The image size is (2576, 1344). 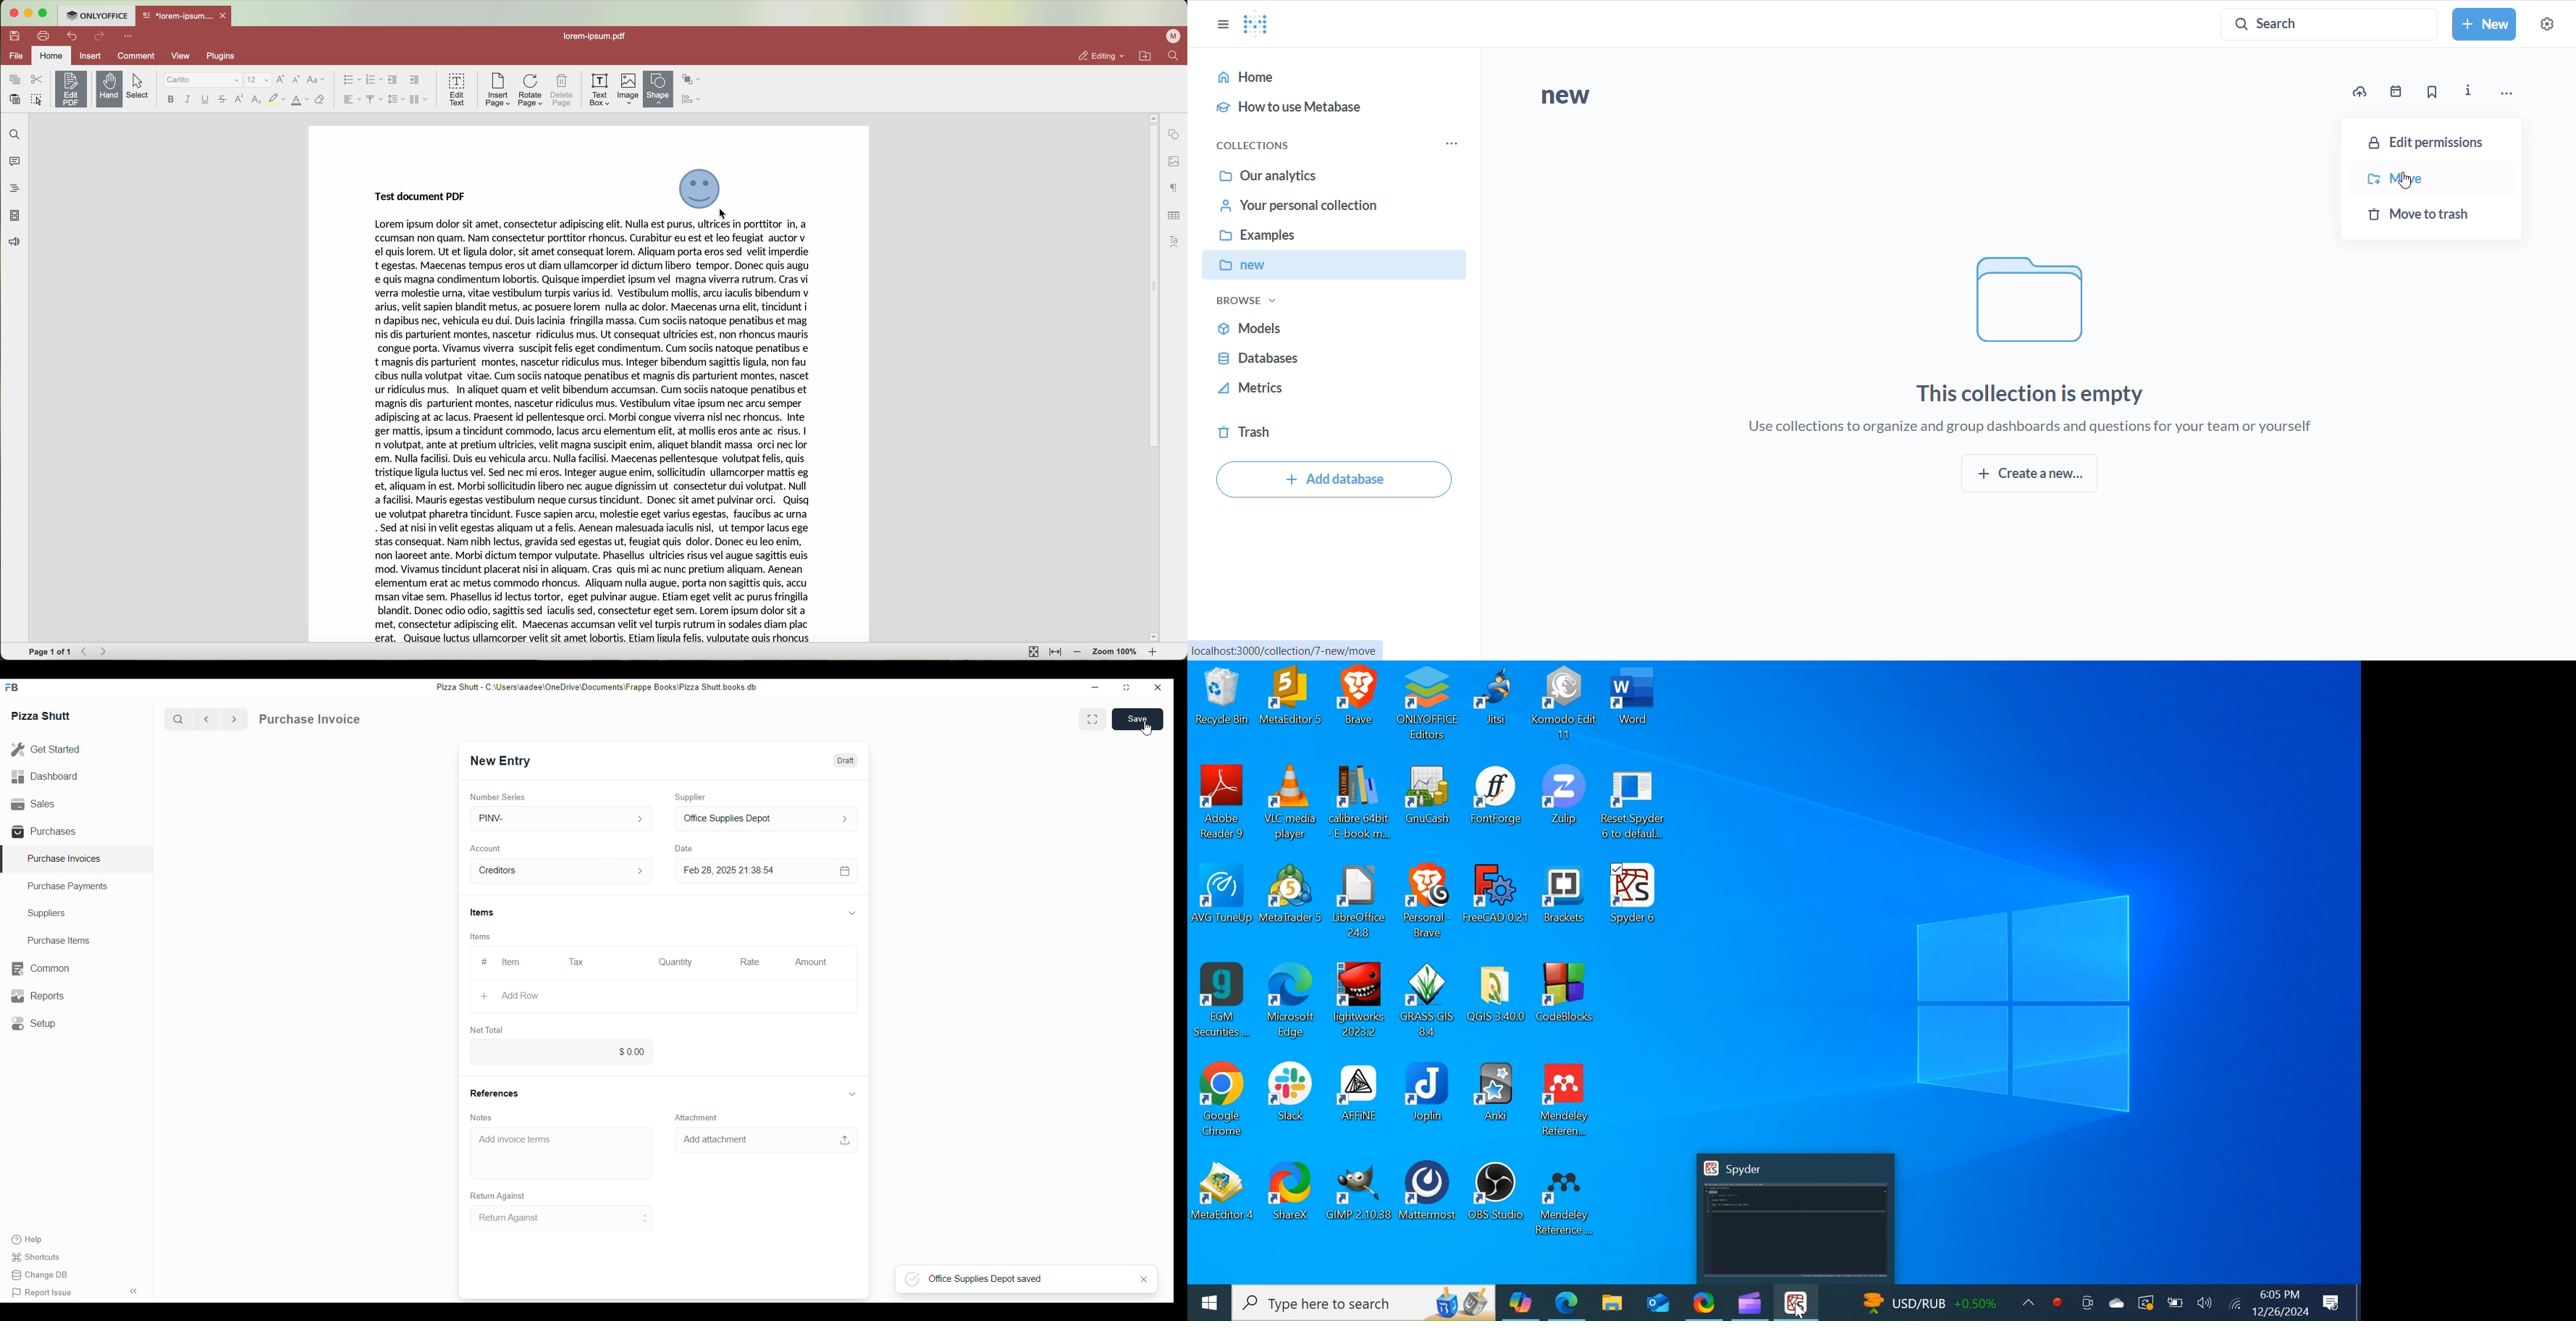 What do you see at coordinates (1174, 161) in the screenshot?
I see `image settings` at bounding box center [1174, 161].